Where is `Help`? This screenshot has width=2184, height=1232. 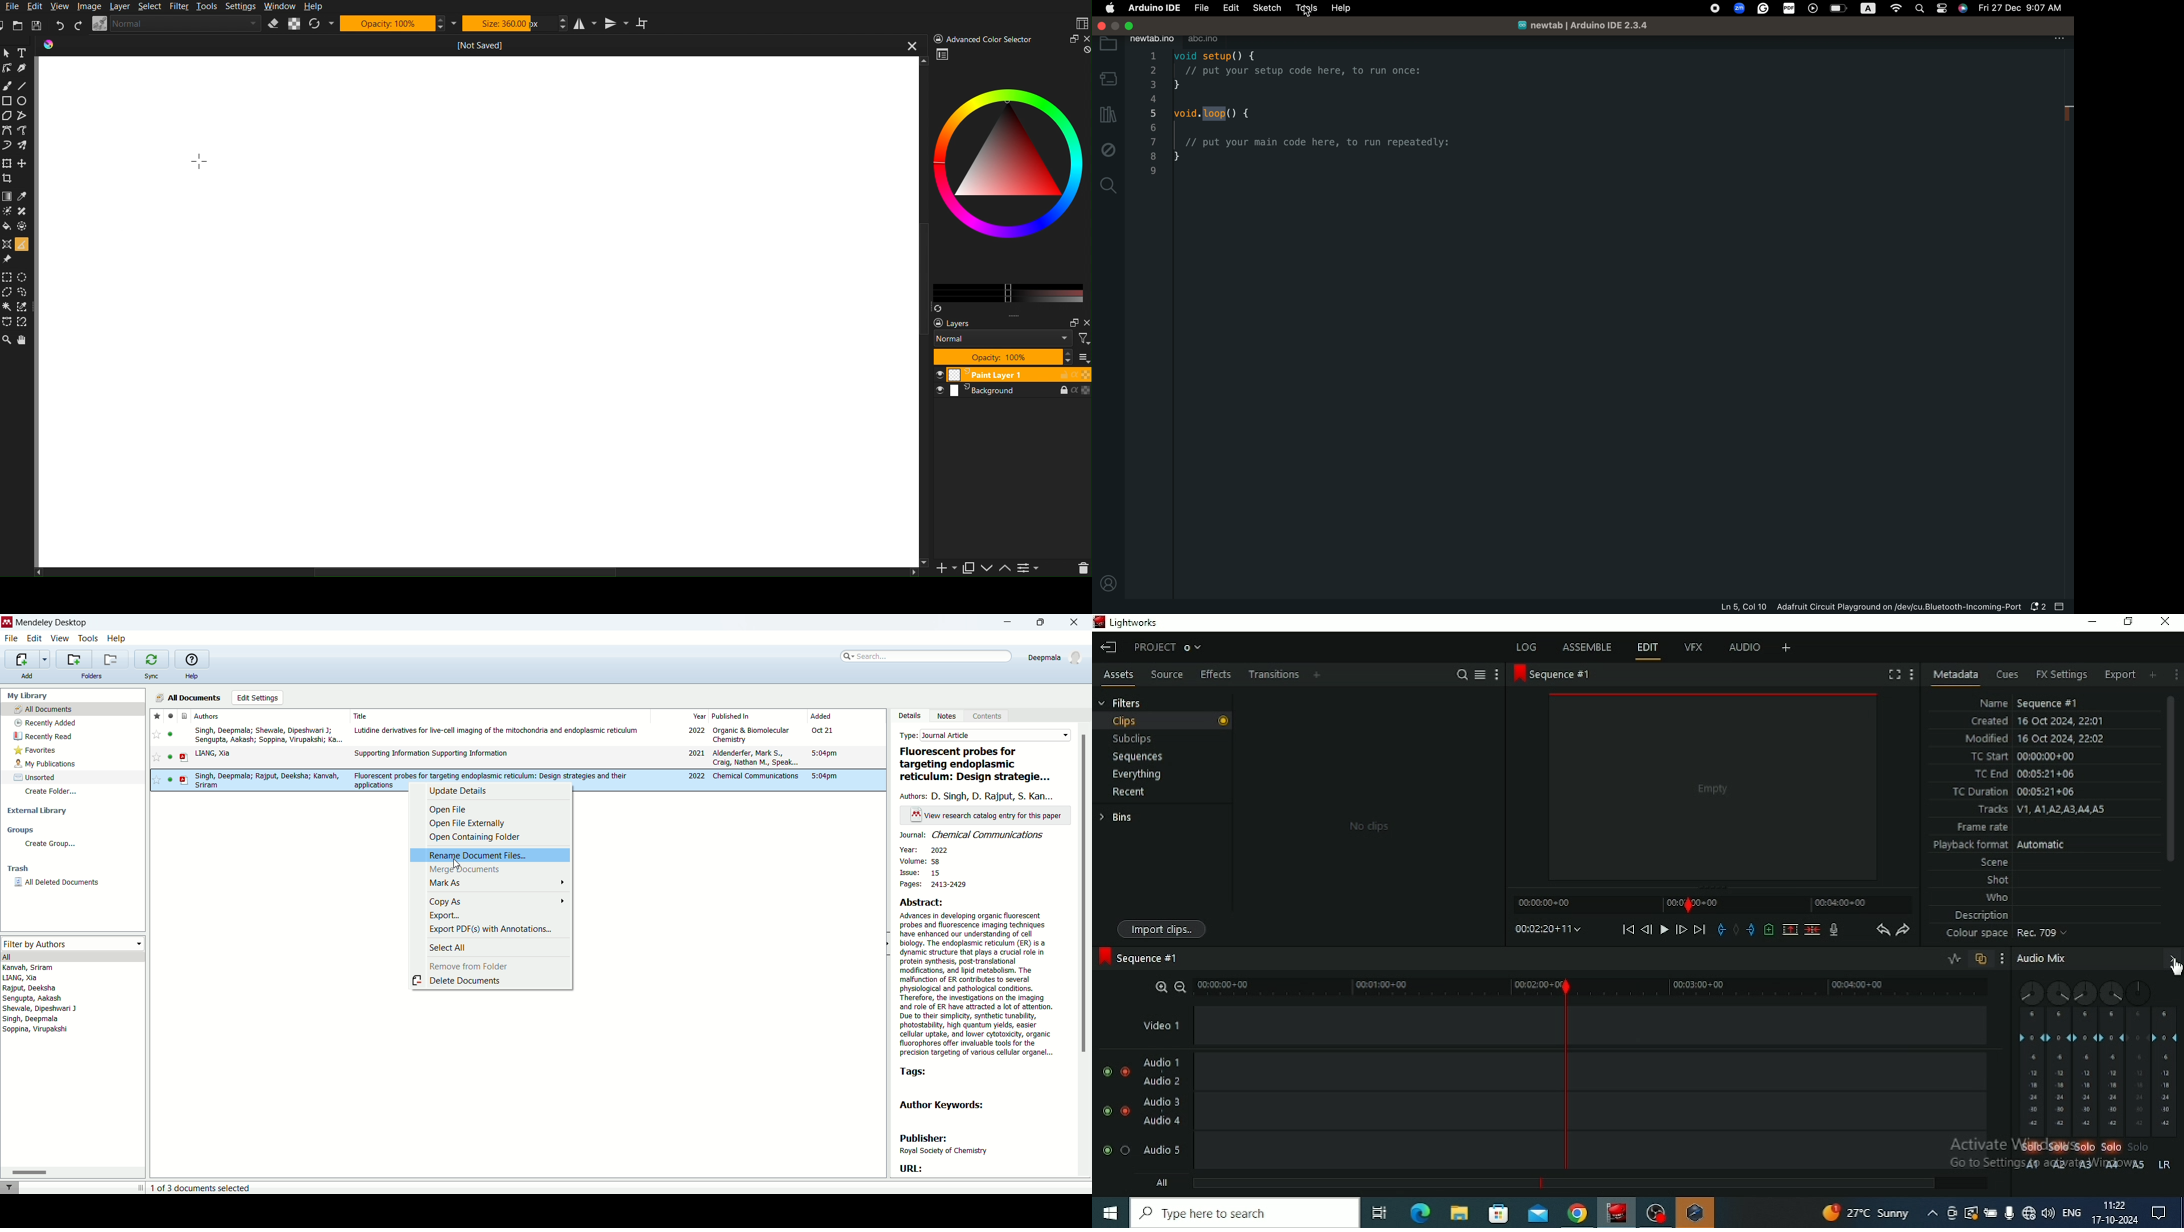
Help is located at coordinates (314, 6).